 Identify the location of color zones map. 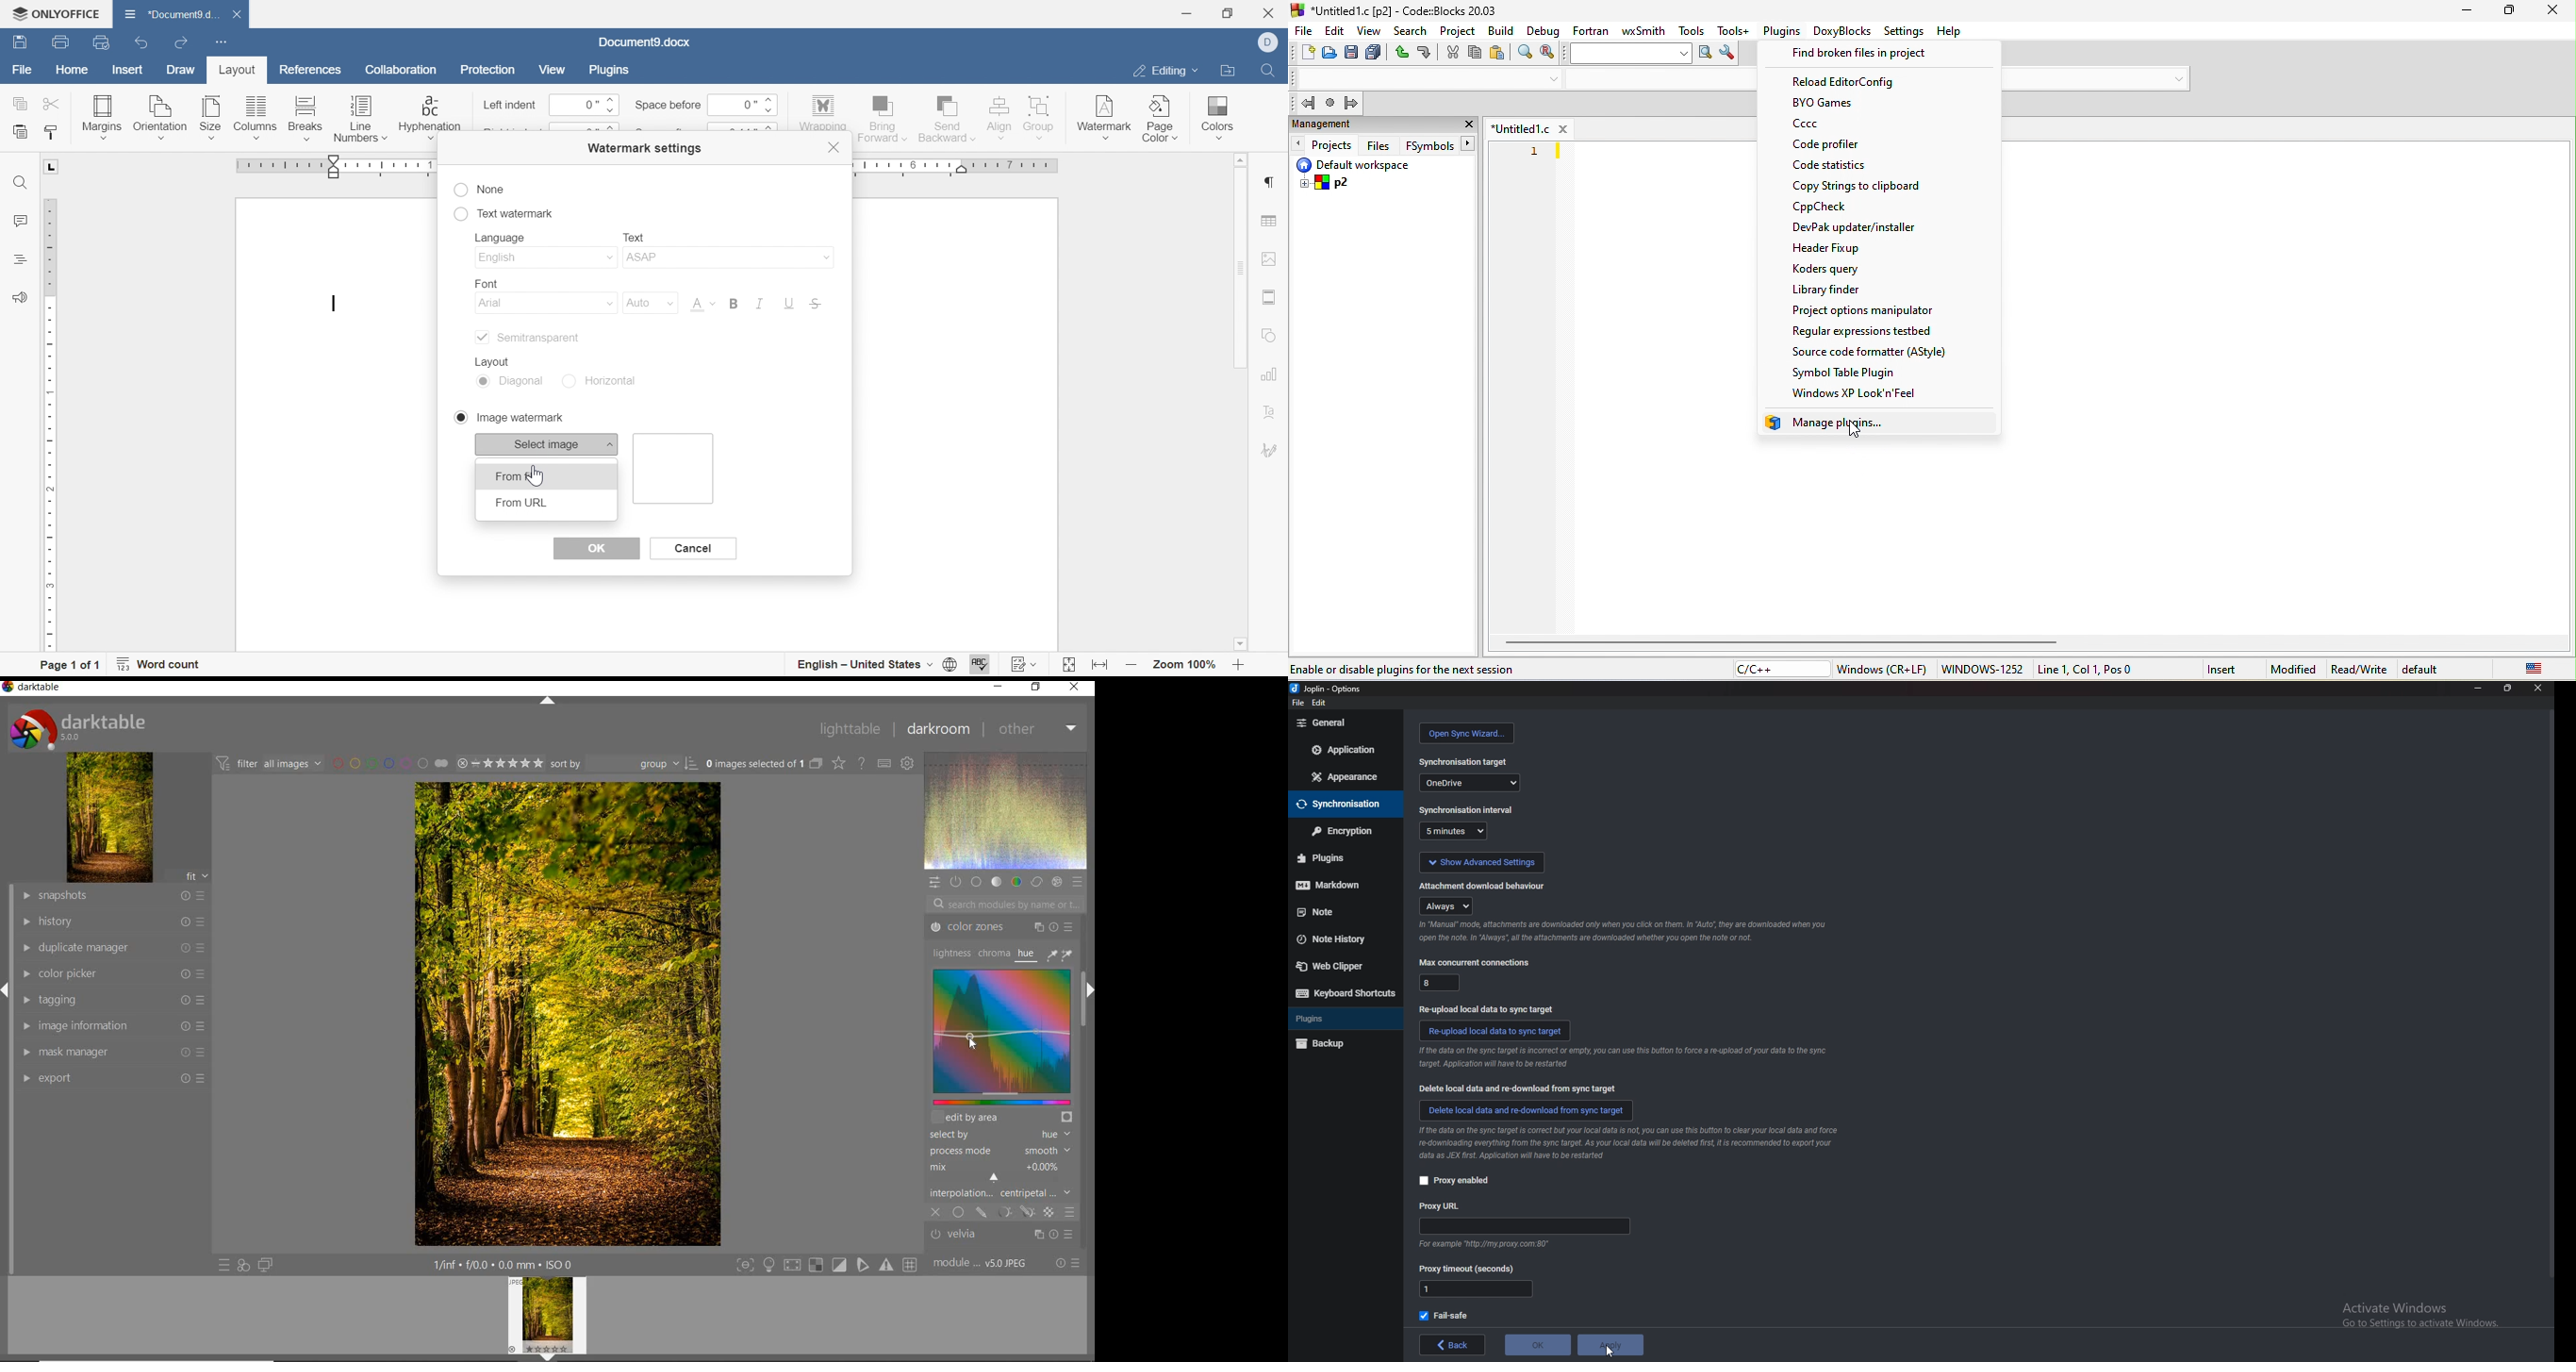
(1002, 1037).